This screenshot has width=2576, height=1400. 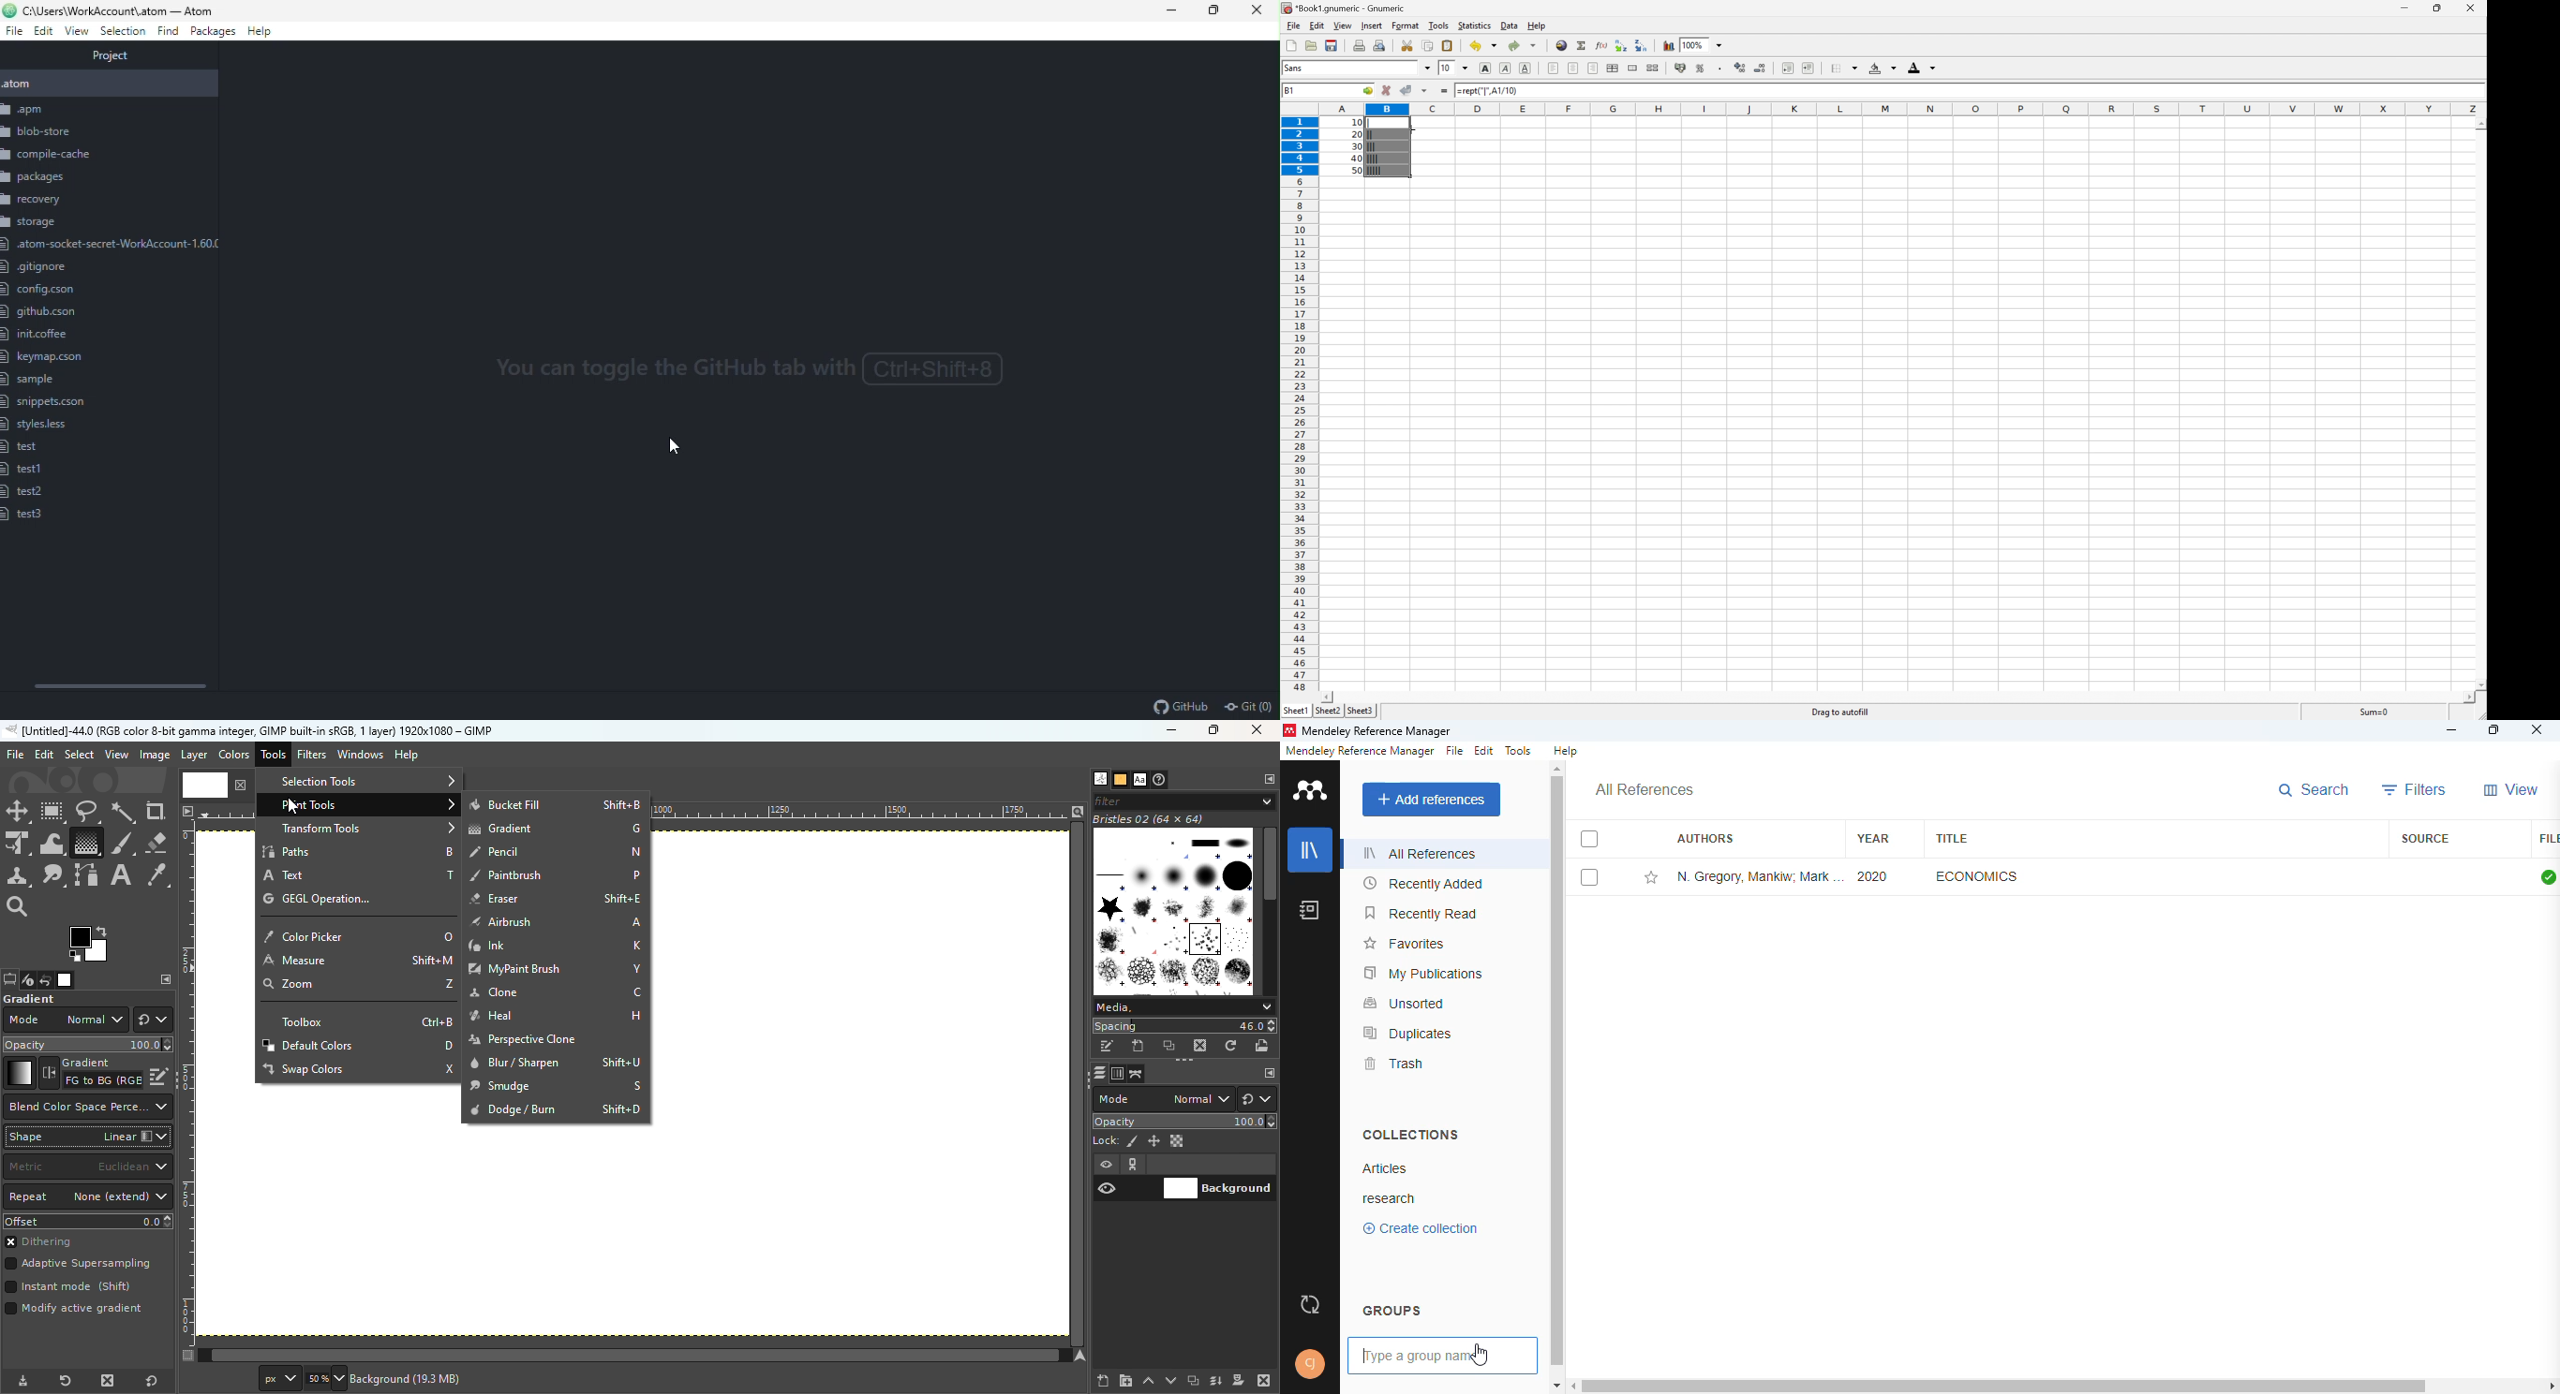 What do you see at coordinates (1407, 90) in the screenshot?
I see `Accept changes` at bounding box center [1407, 90].